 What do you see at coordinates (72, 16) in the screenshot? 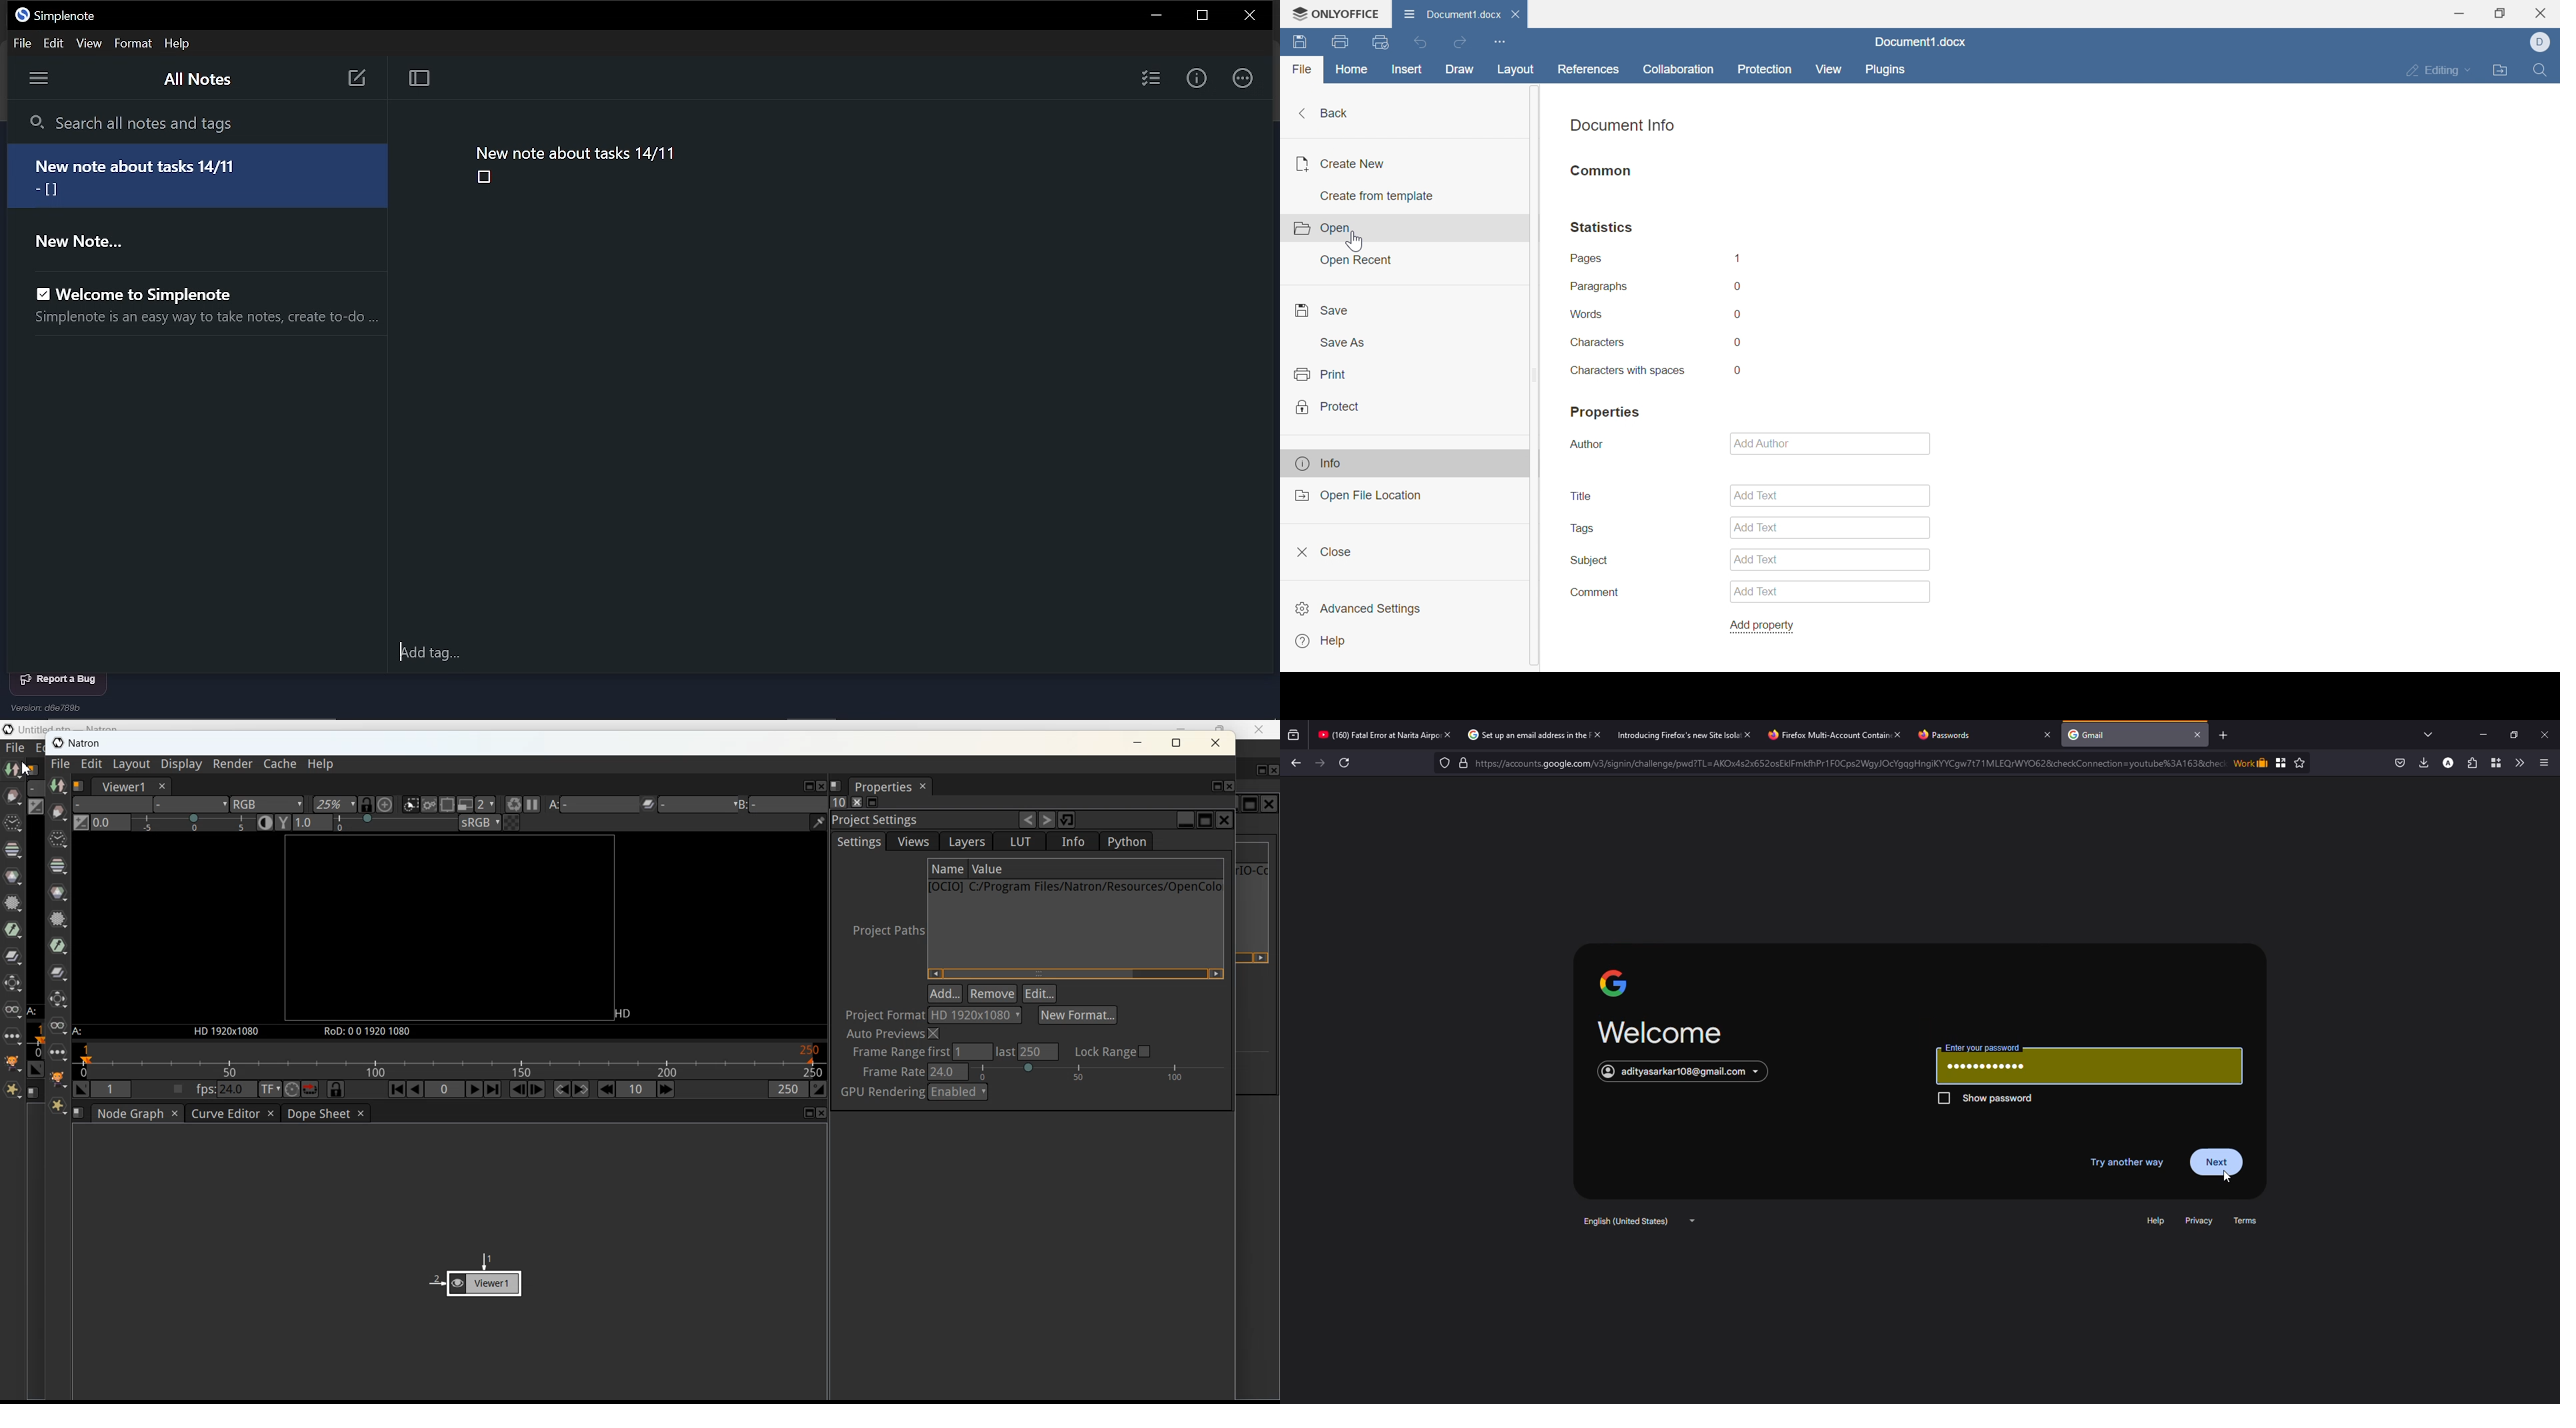
I see ` Simplenote` at bounding box center [72, 16].